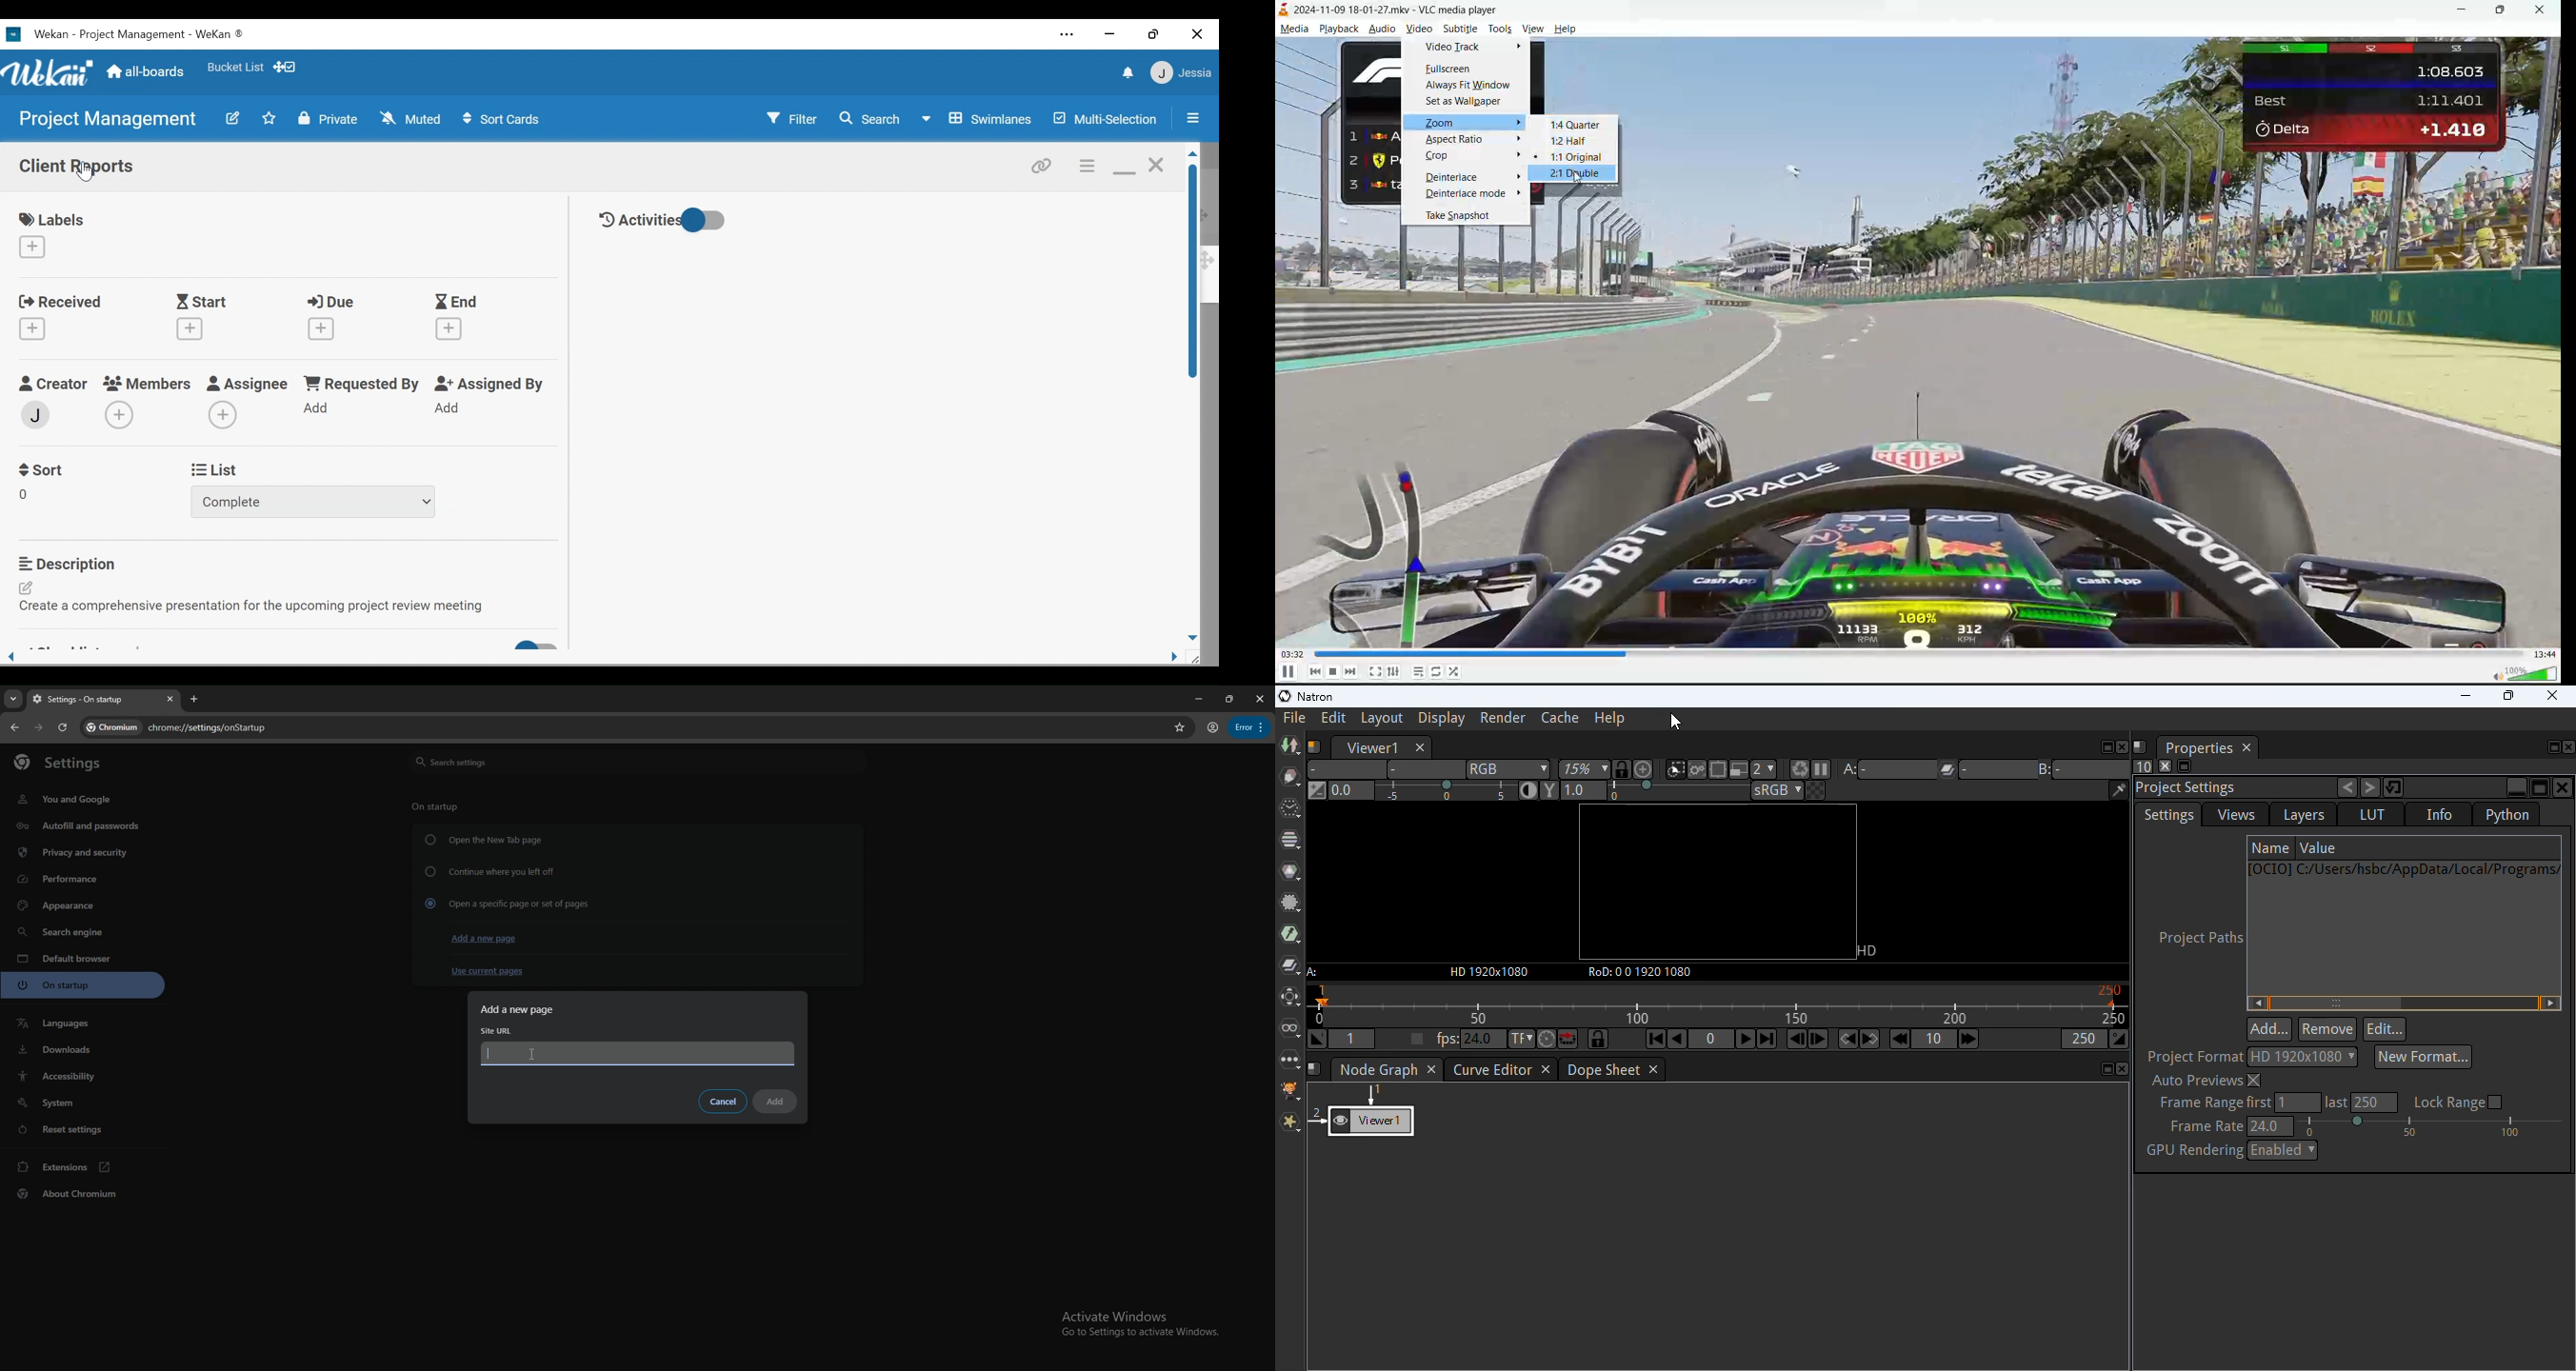  Describe the element at coordinates (703, 220) in the screenshot. I see `Toggle show/hide History activities` at that location.